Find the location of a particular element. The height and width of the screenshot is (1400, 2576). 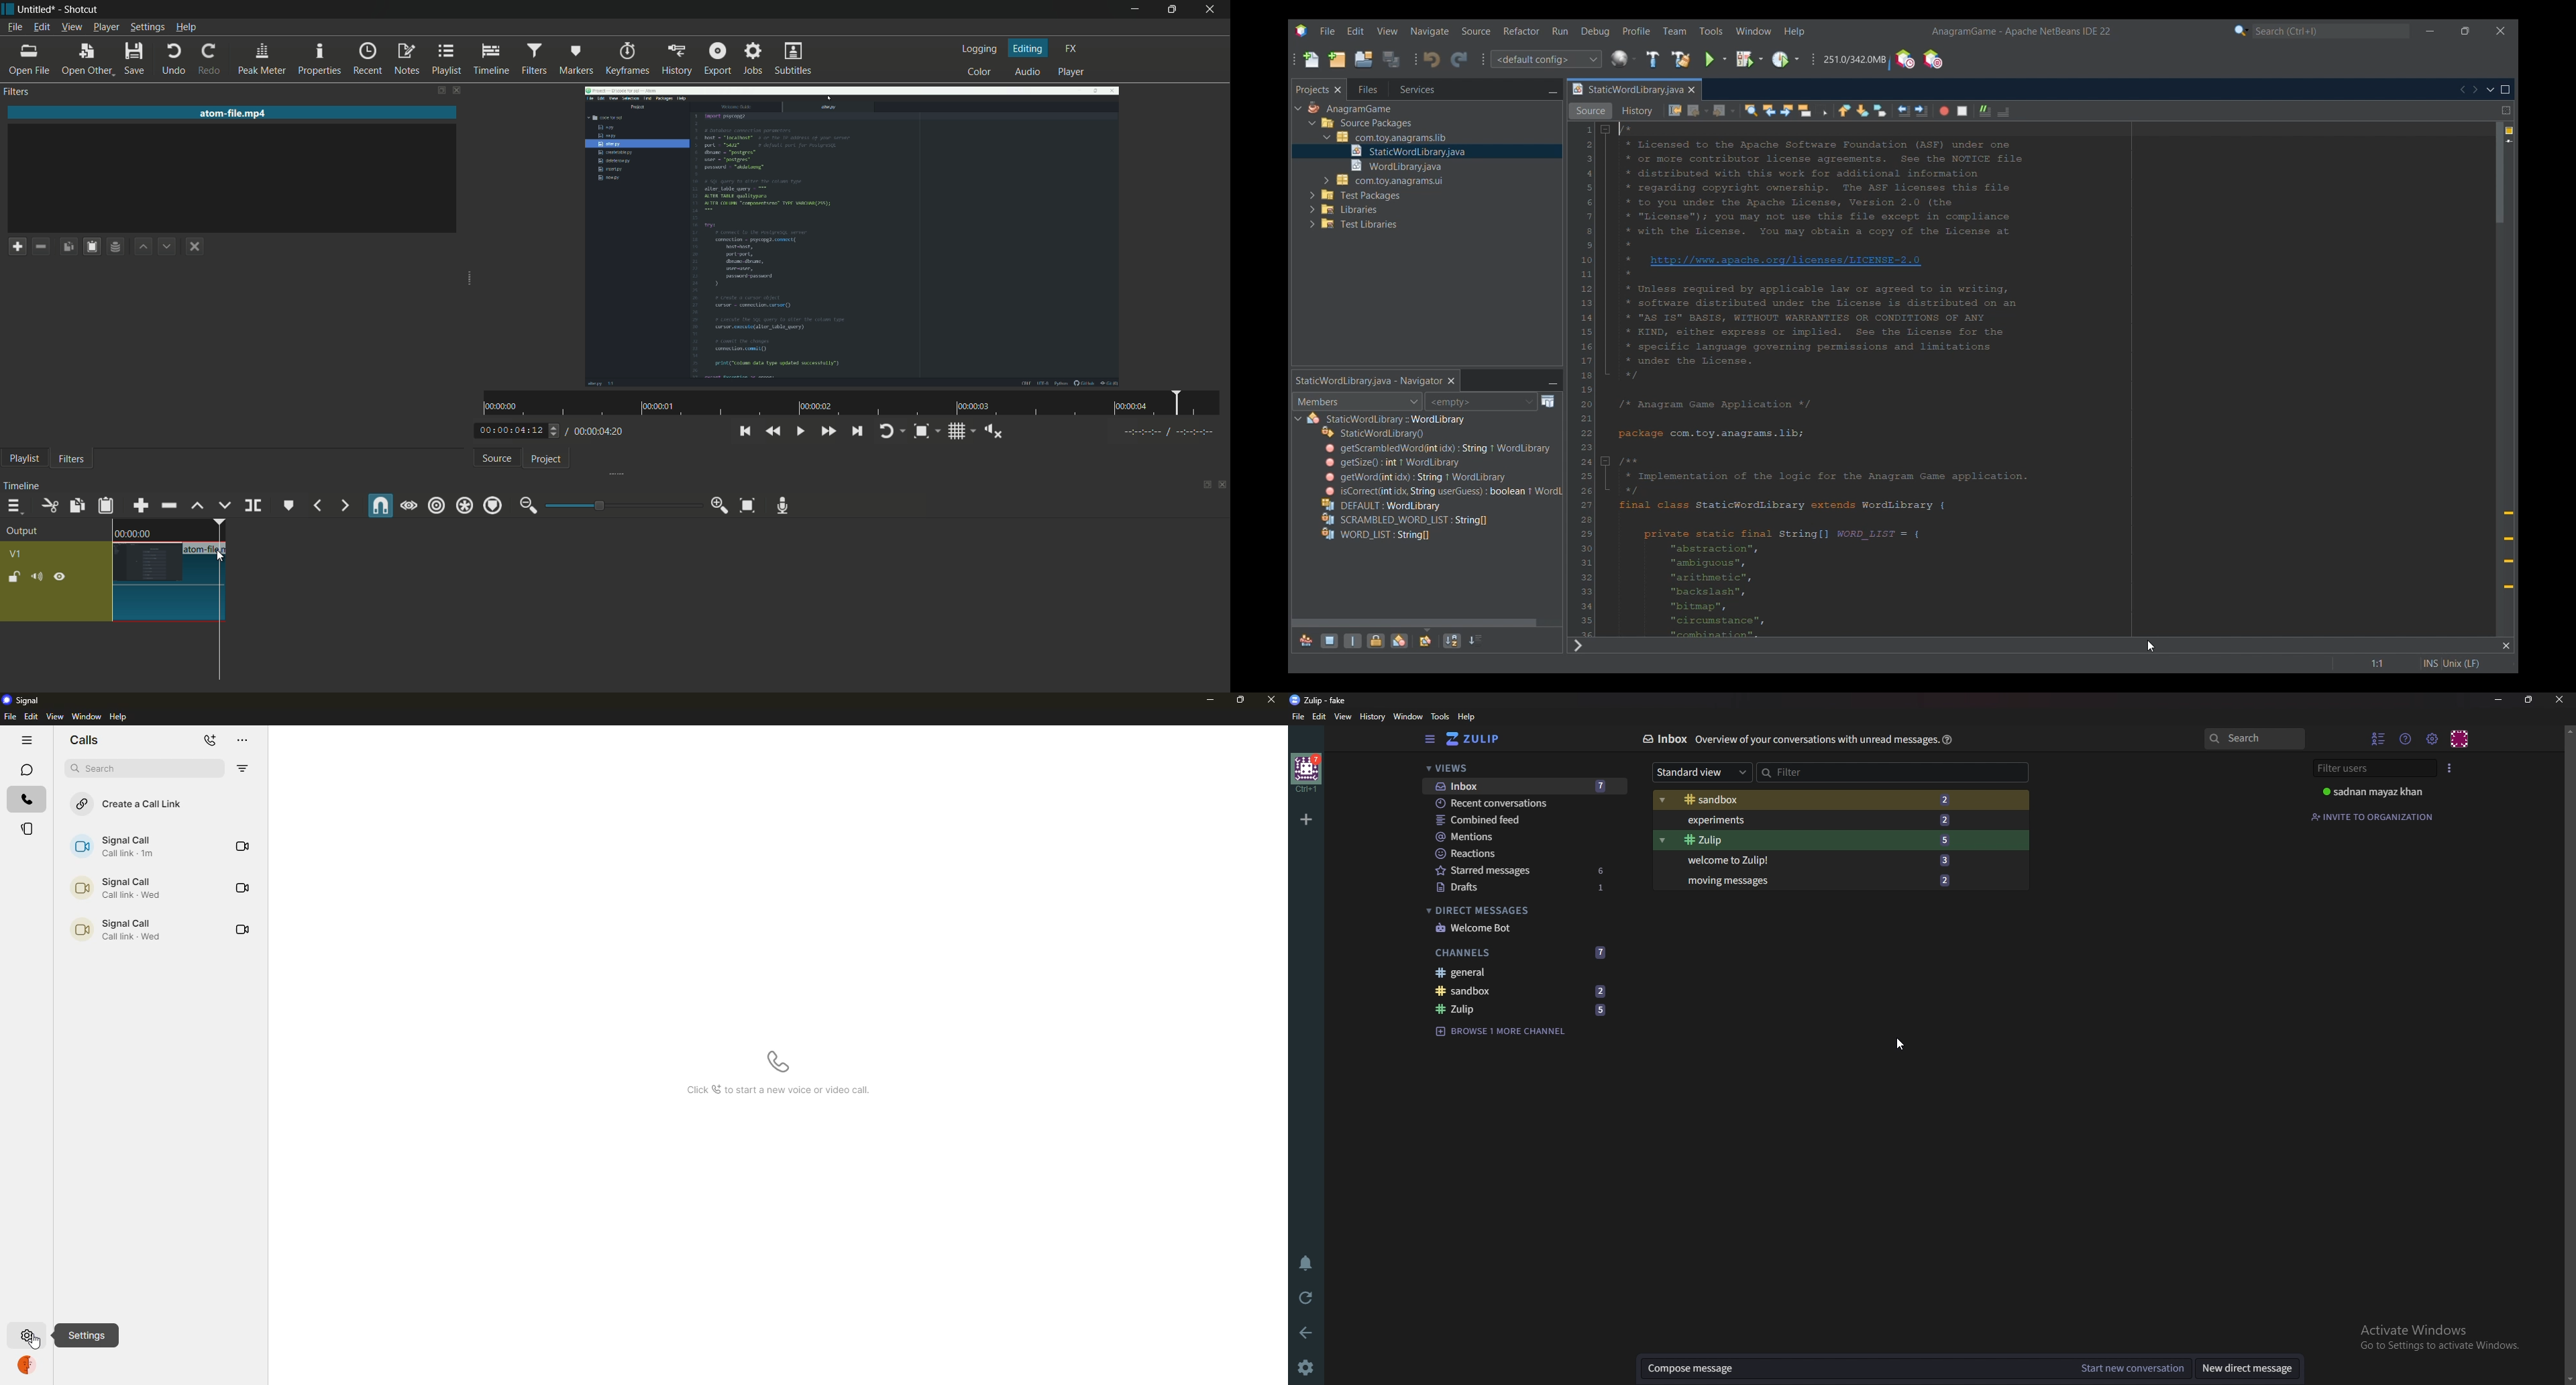

properties is located at coordinates (319, 60).